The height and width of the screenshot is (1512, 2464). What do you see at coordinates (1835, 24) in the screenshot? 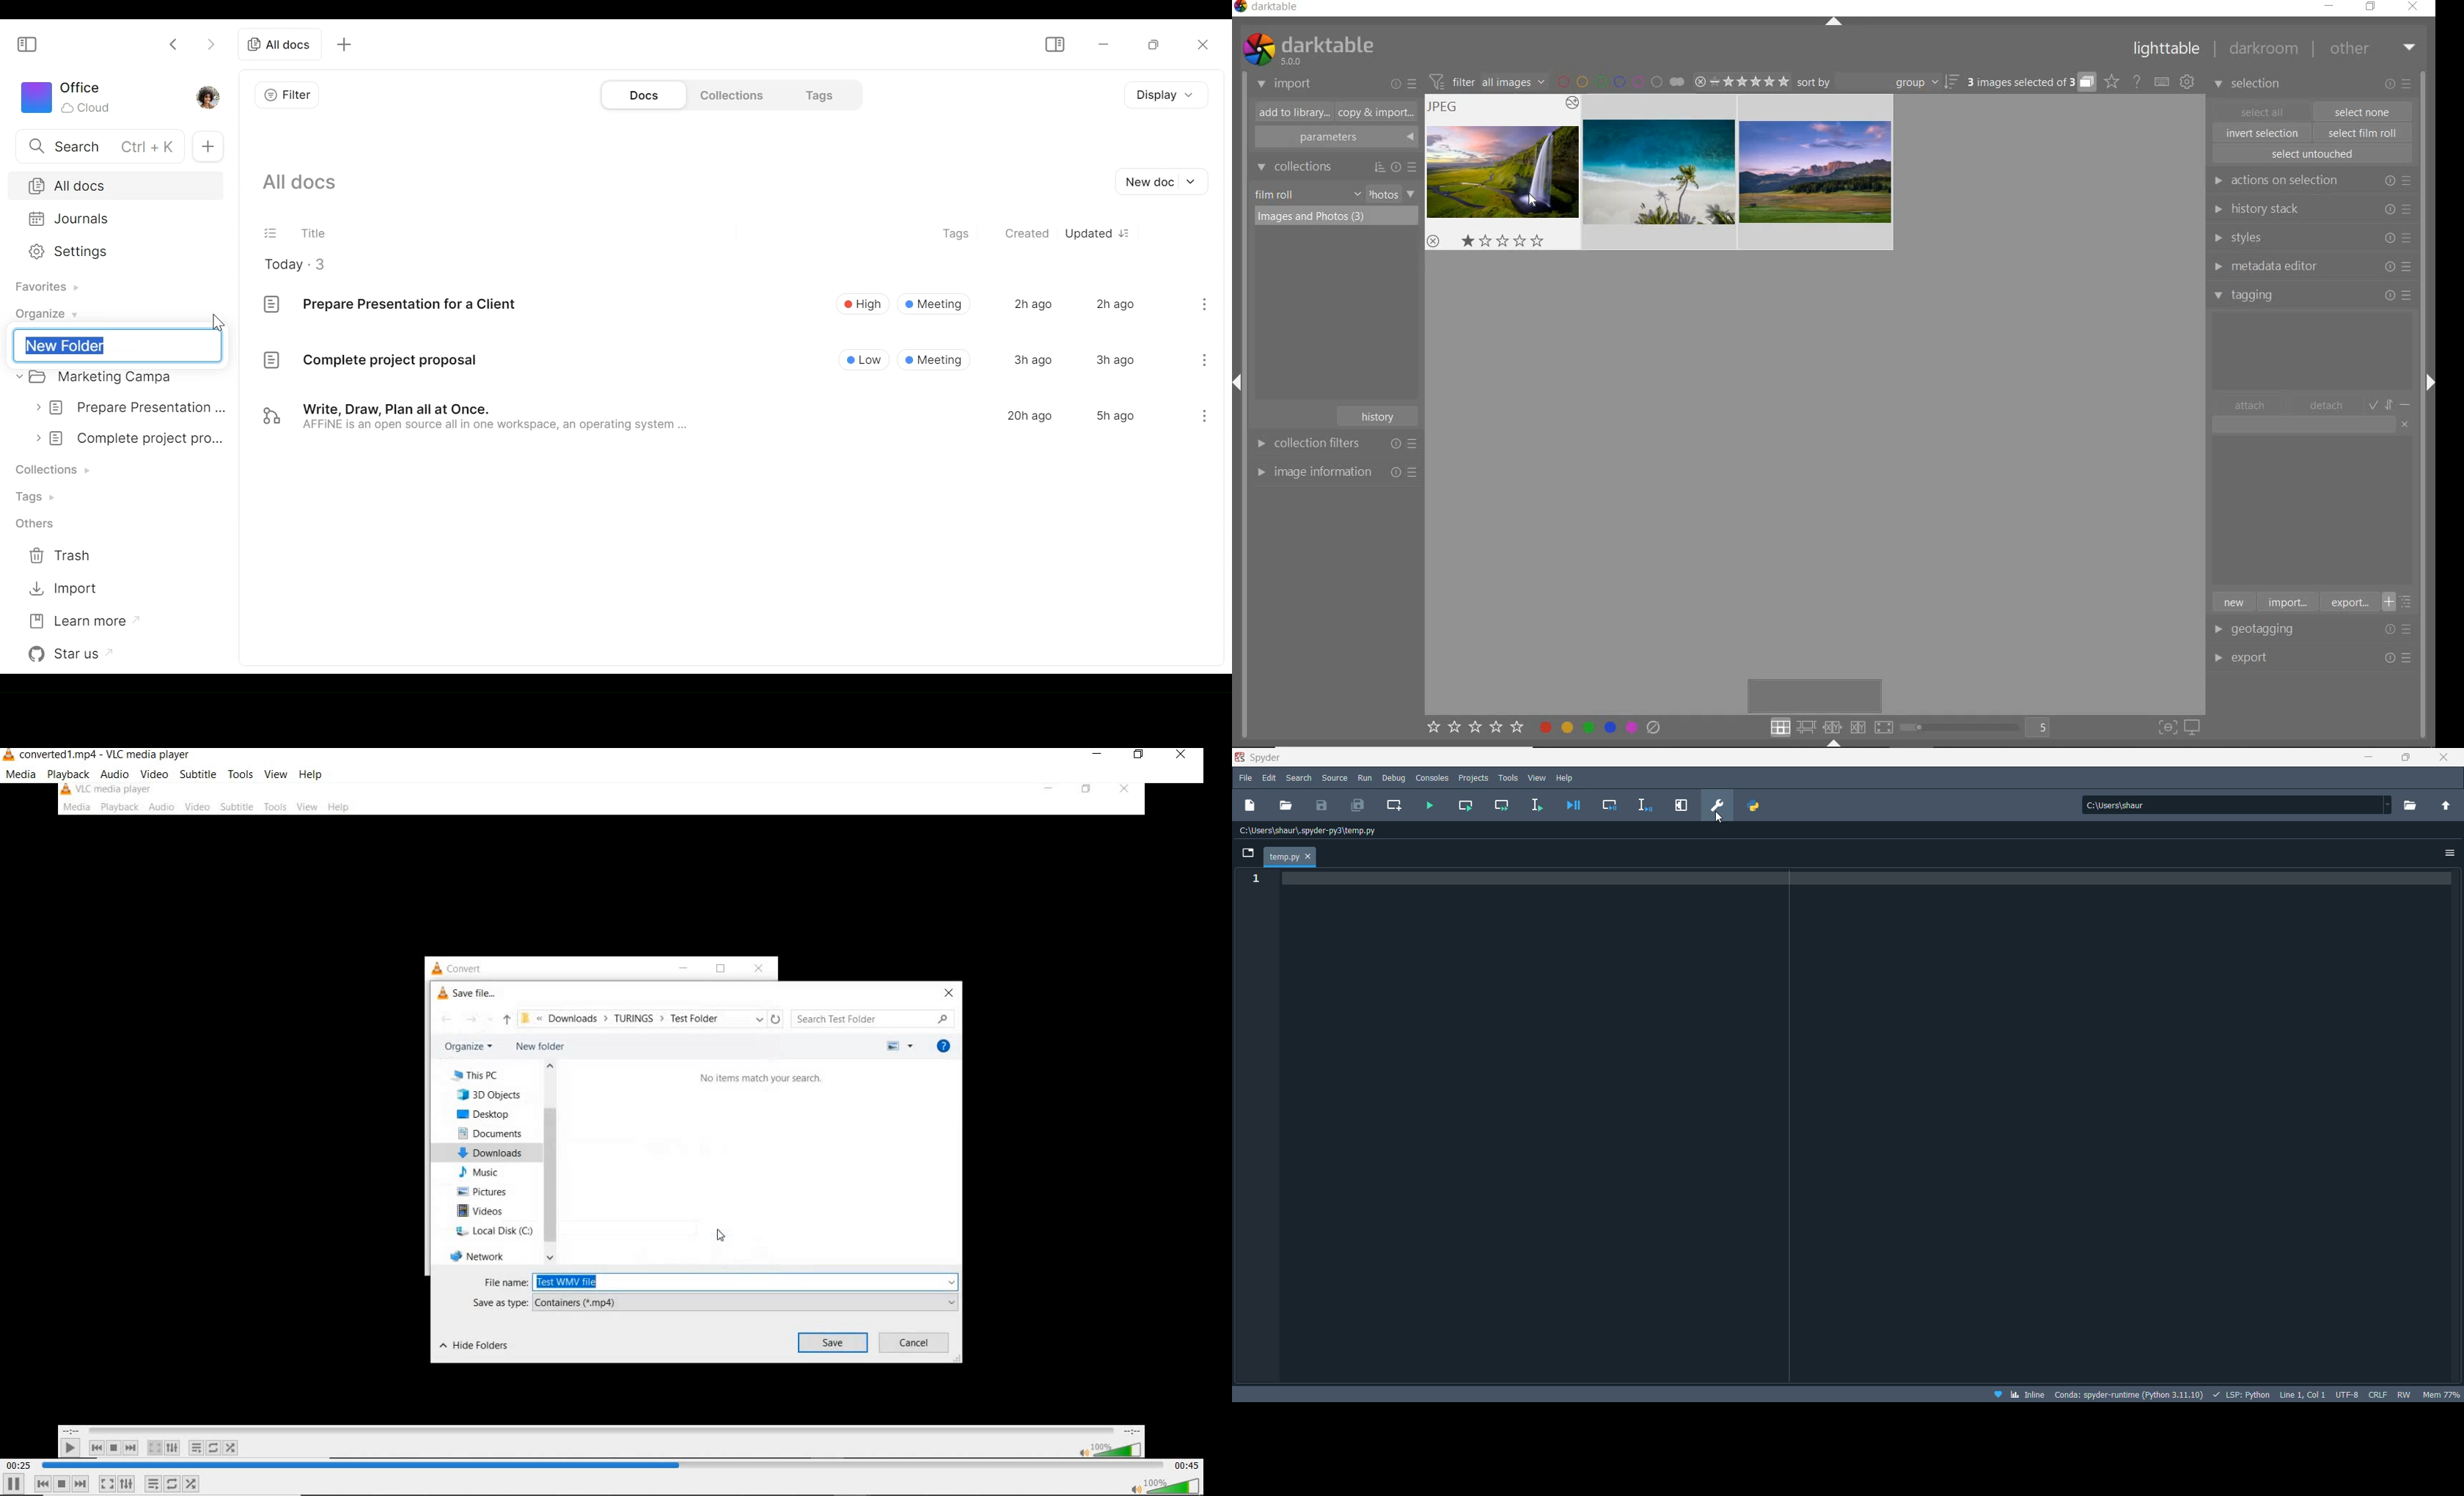
I see `expand/collapse` at bounding box center [1835, 24].